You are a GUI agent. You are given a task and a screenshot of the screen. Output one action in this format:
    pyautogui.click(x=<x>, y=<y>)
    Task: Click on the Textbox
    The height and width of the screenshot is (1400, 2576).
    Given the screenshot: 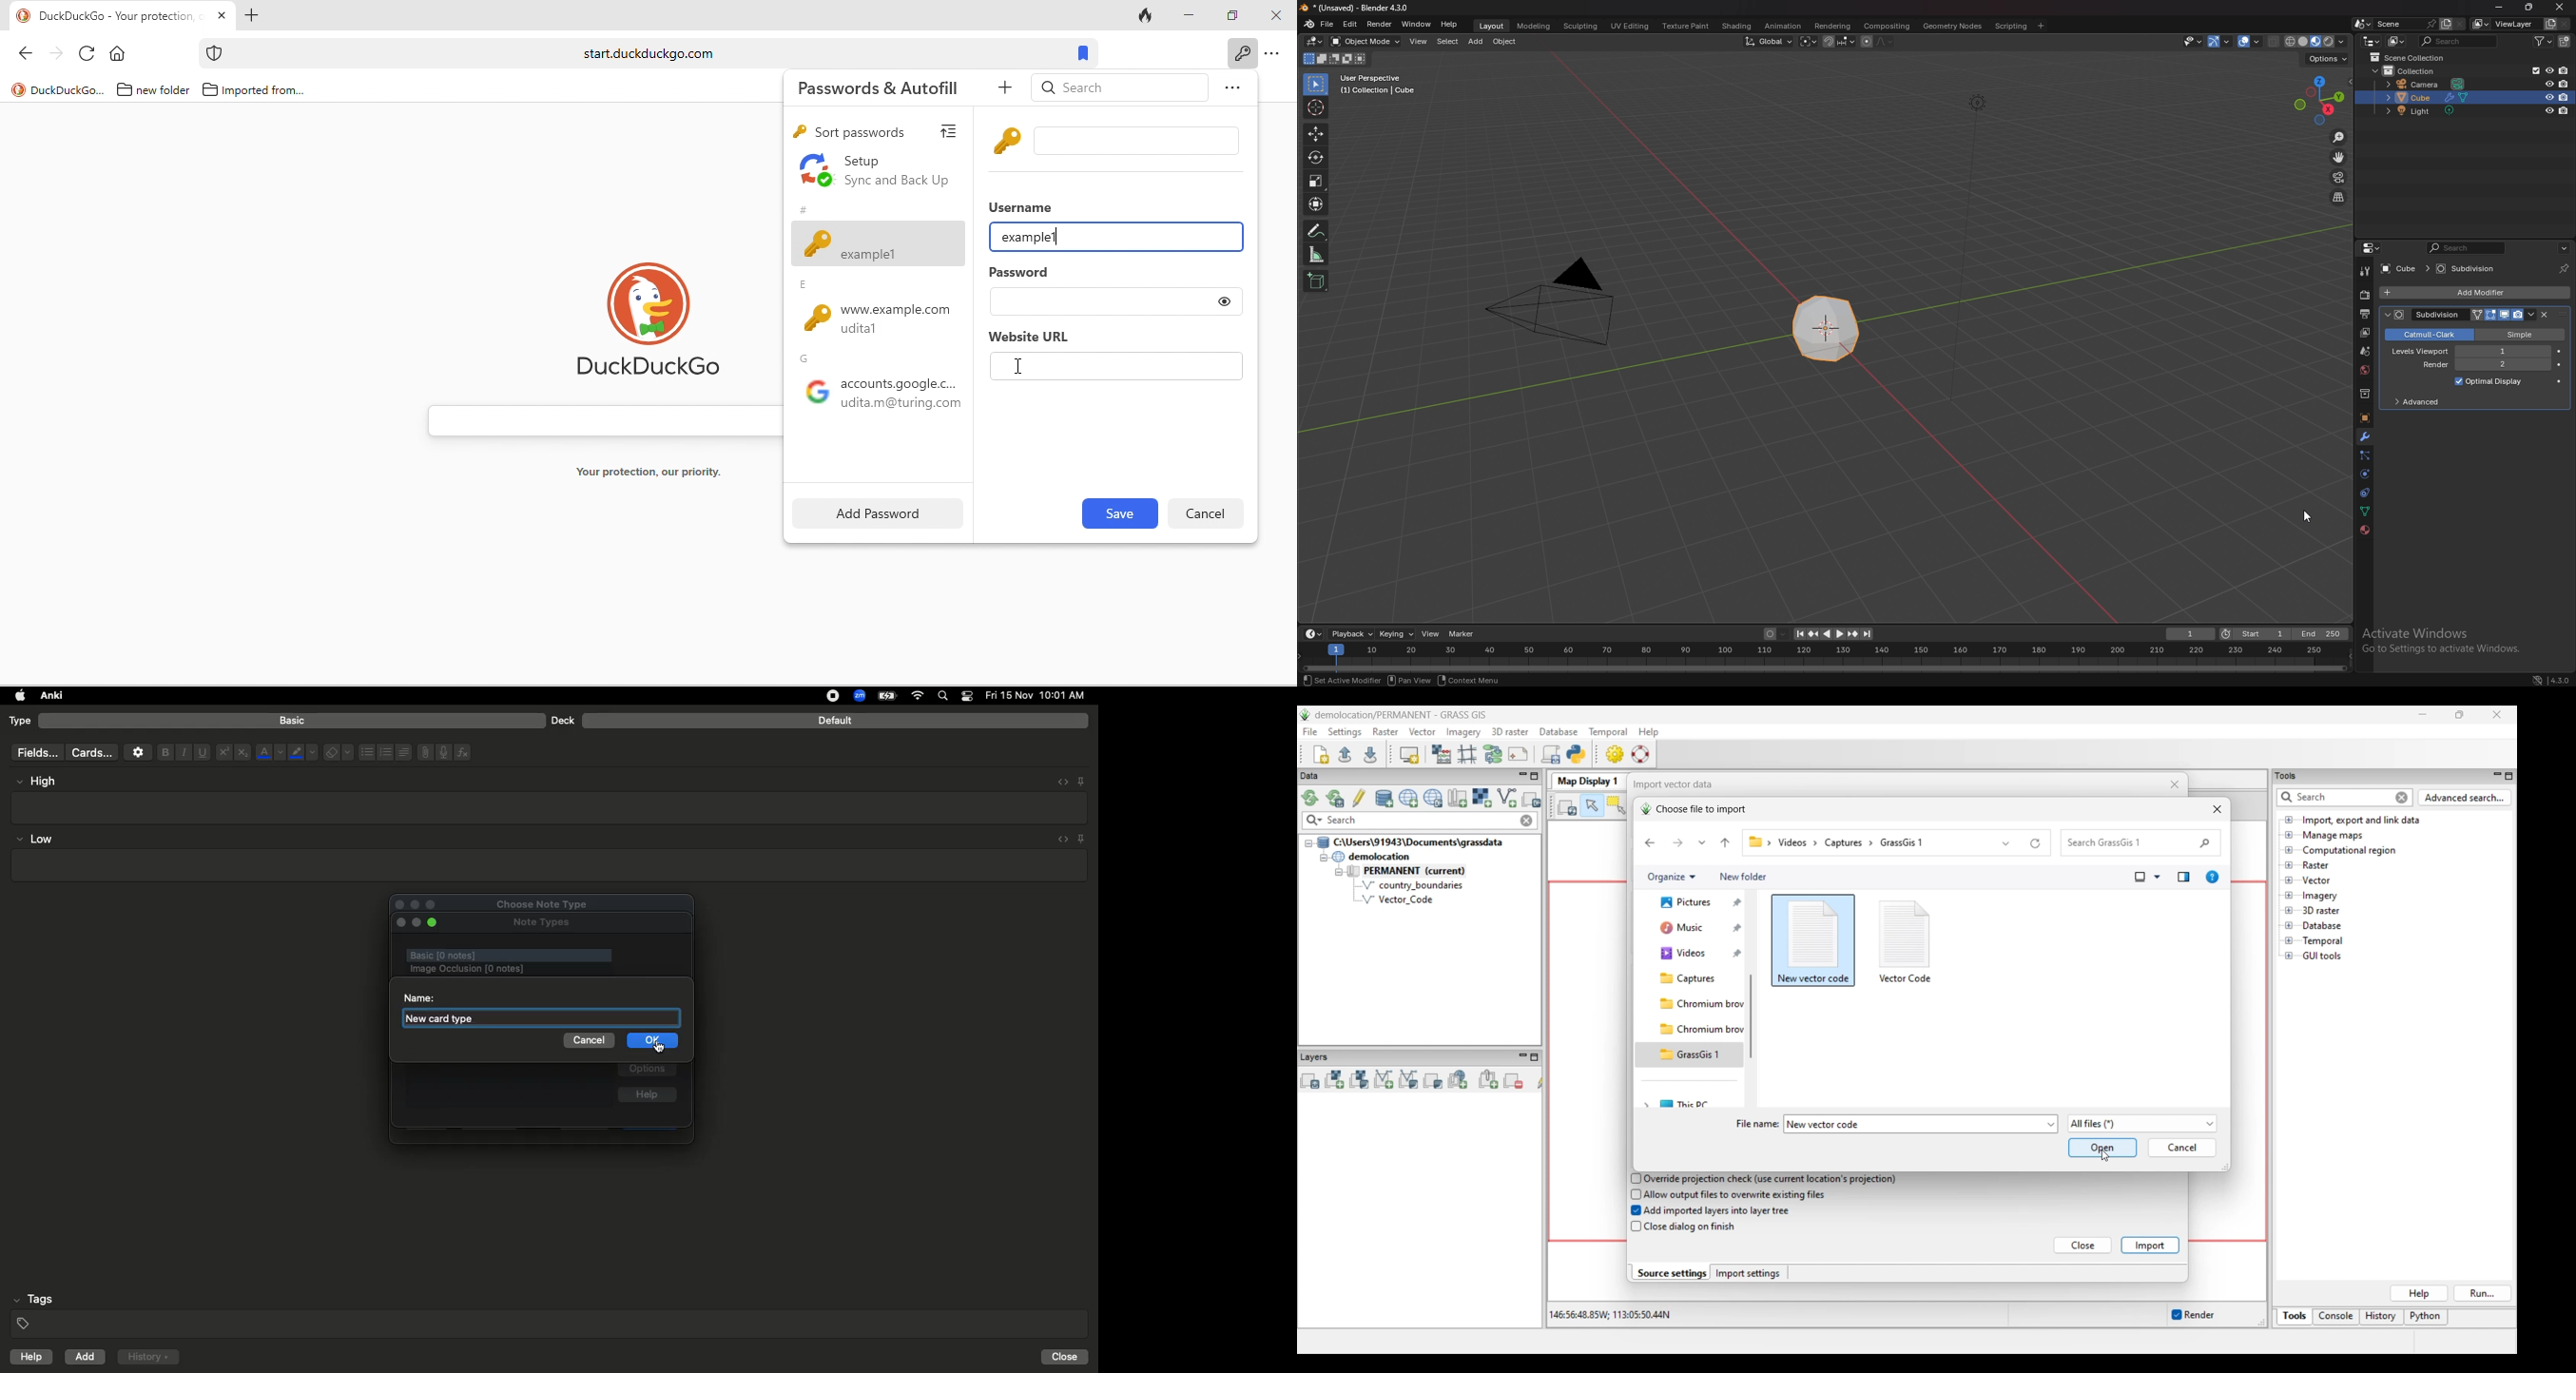 What is the action you would take?
    pyautogui.click(x=547, y=866)
    